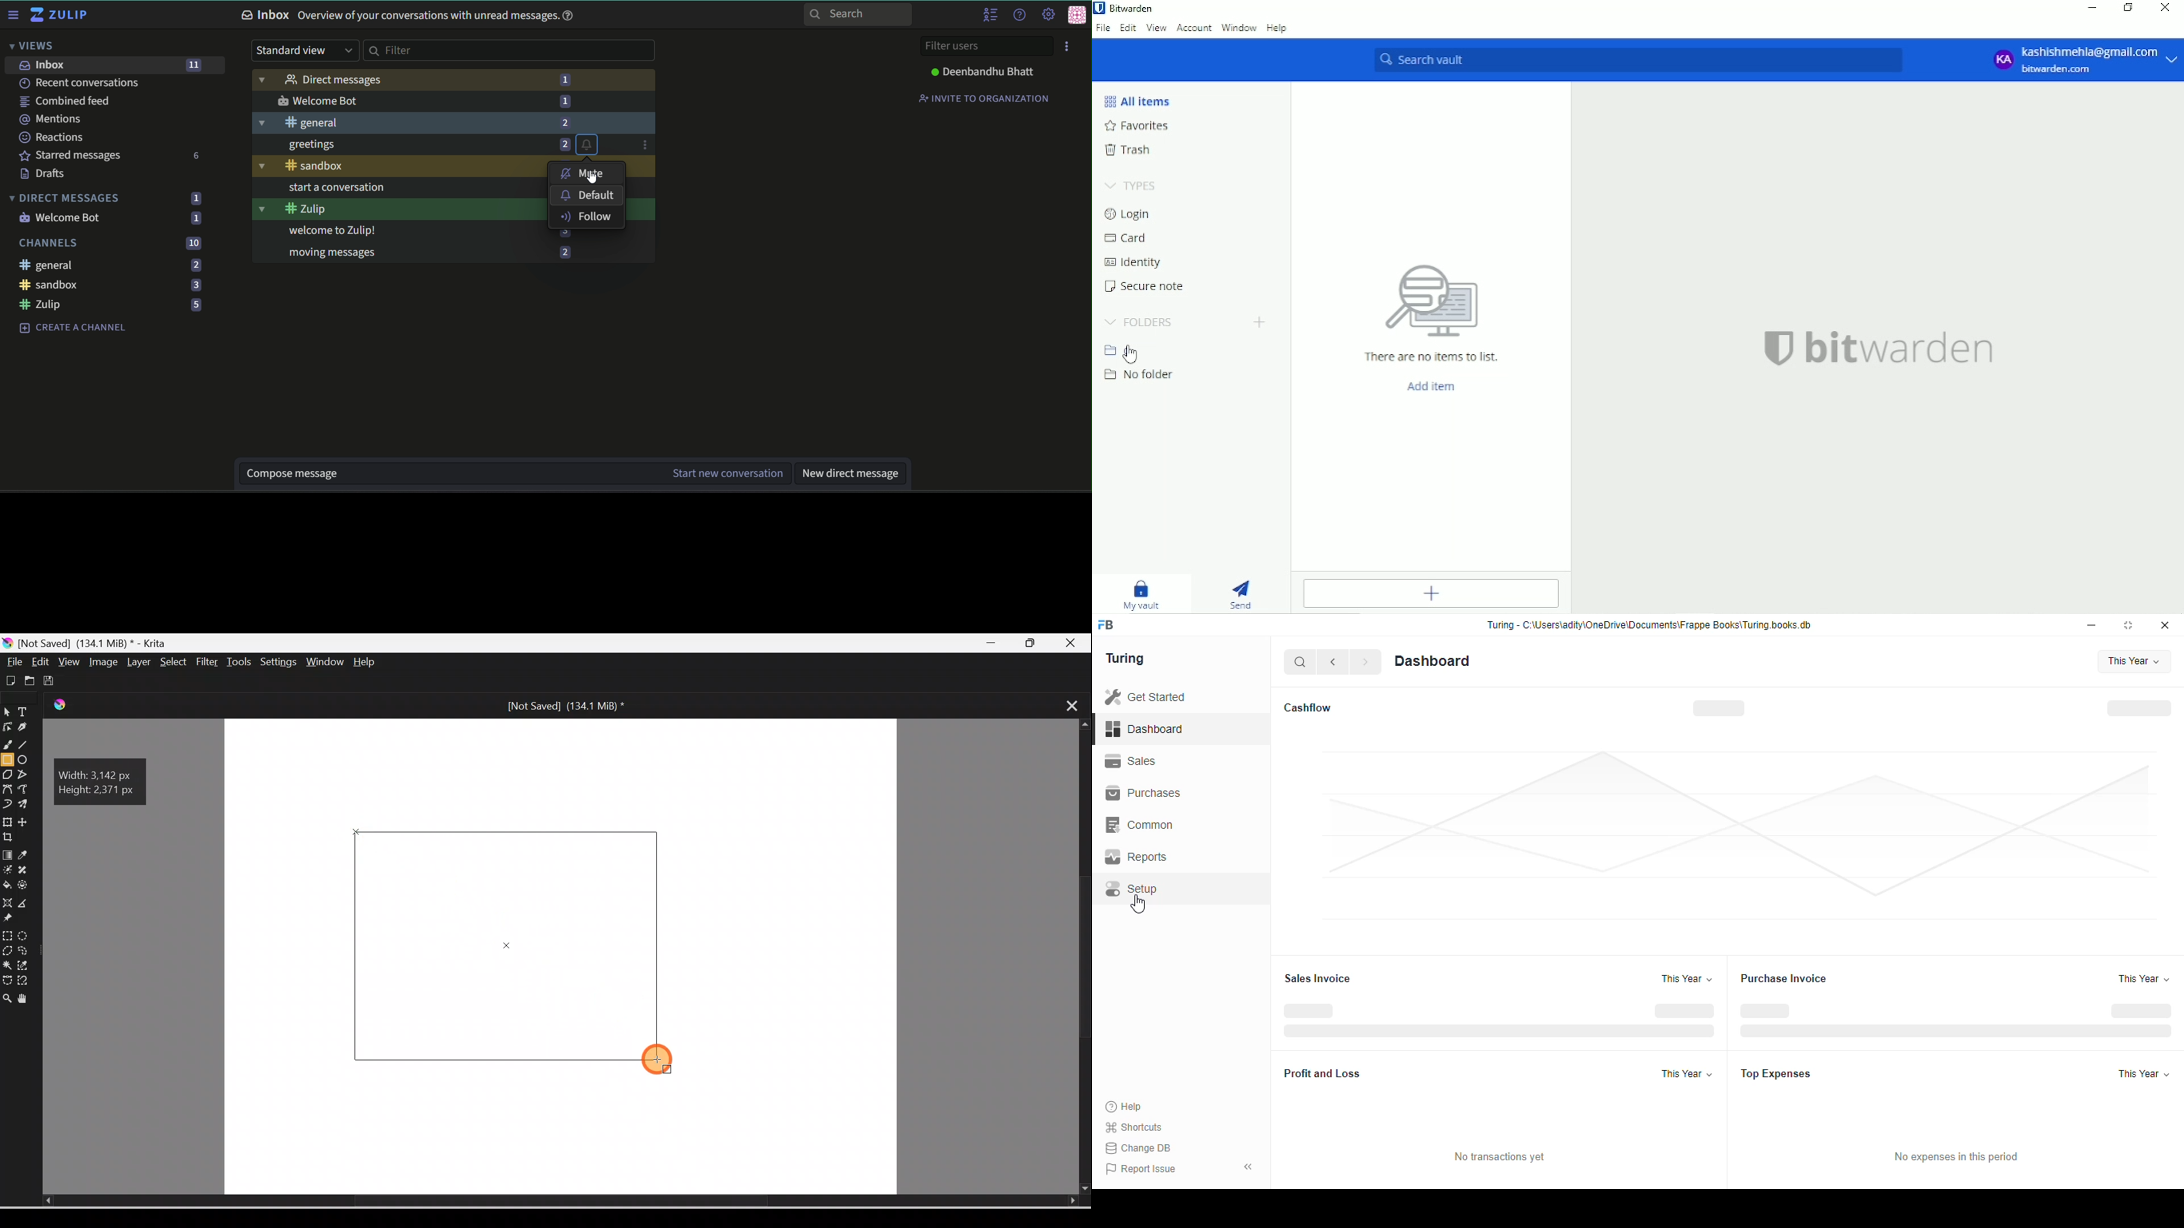 This screenshot has width=2184, height=1232. Describe the element at coordinates (1320, 981) in the screenshot. I see `Sales Invoice` at that location.